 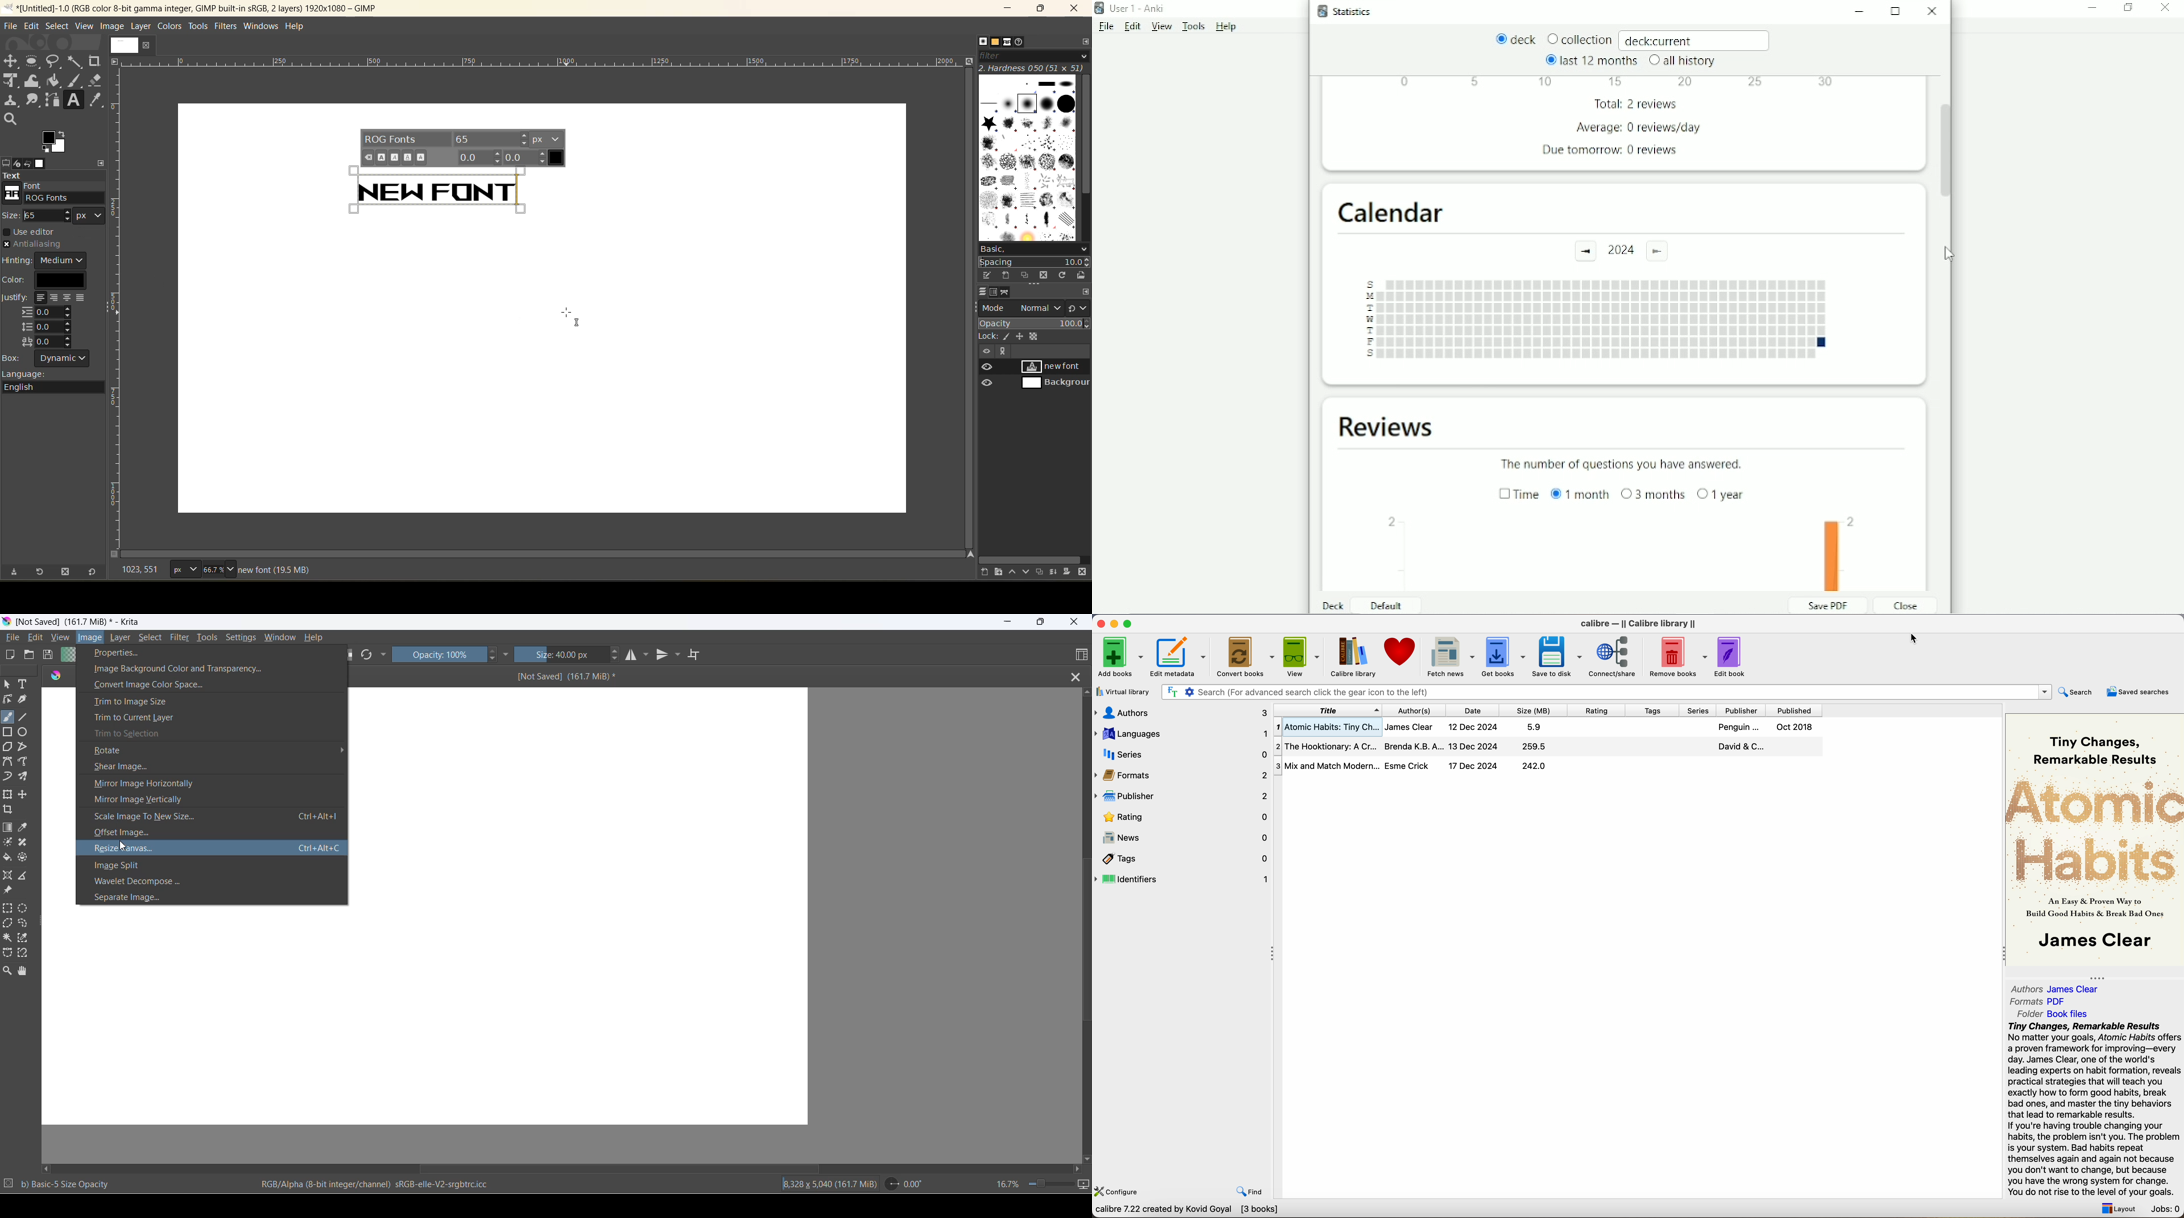 I want to click on Days, so click(x=1598, y=318).